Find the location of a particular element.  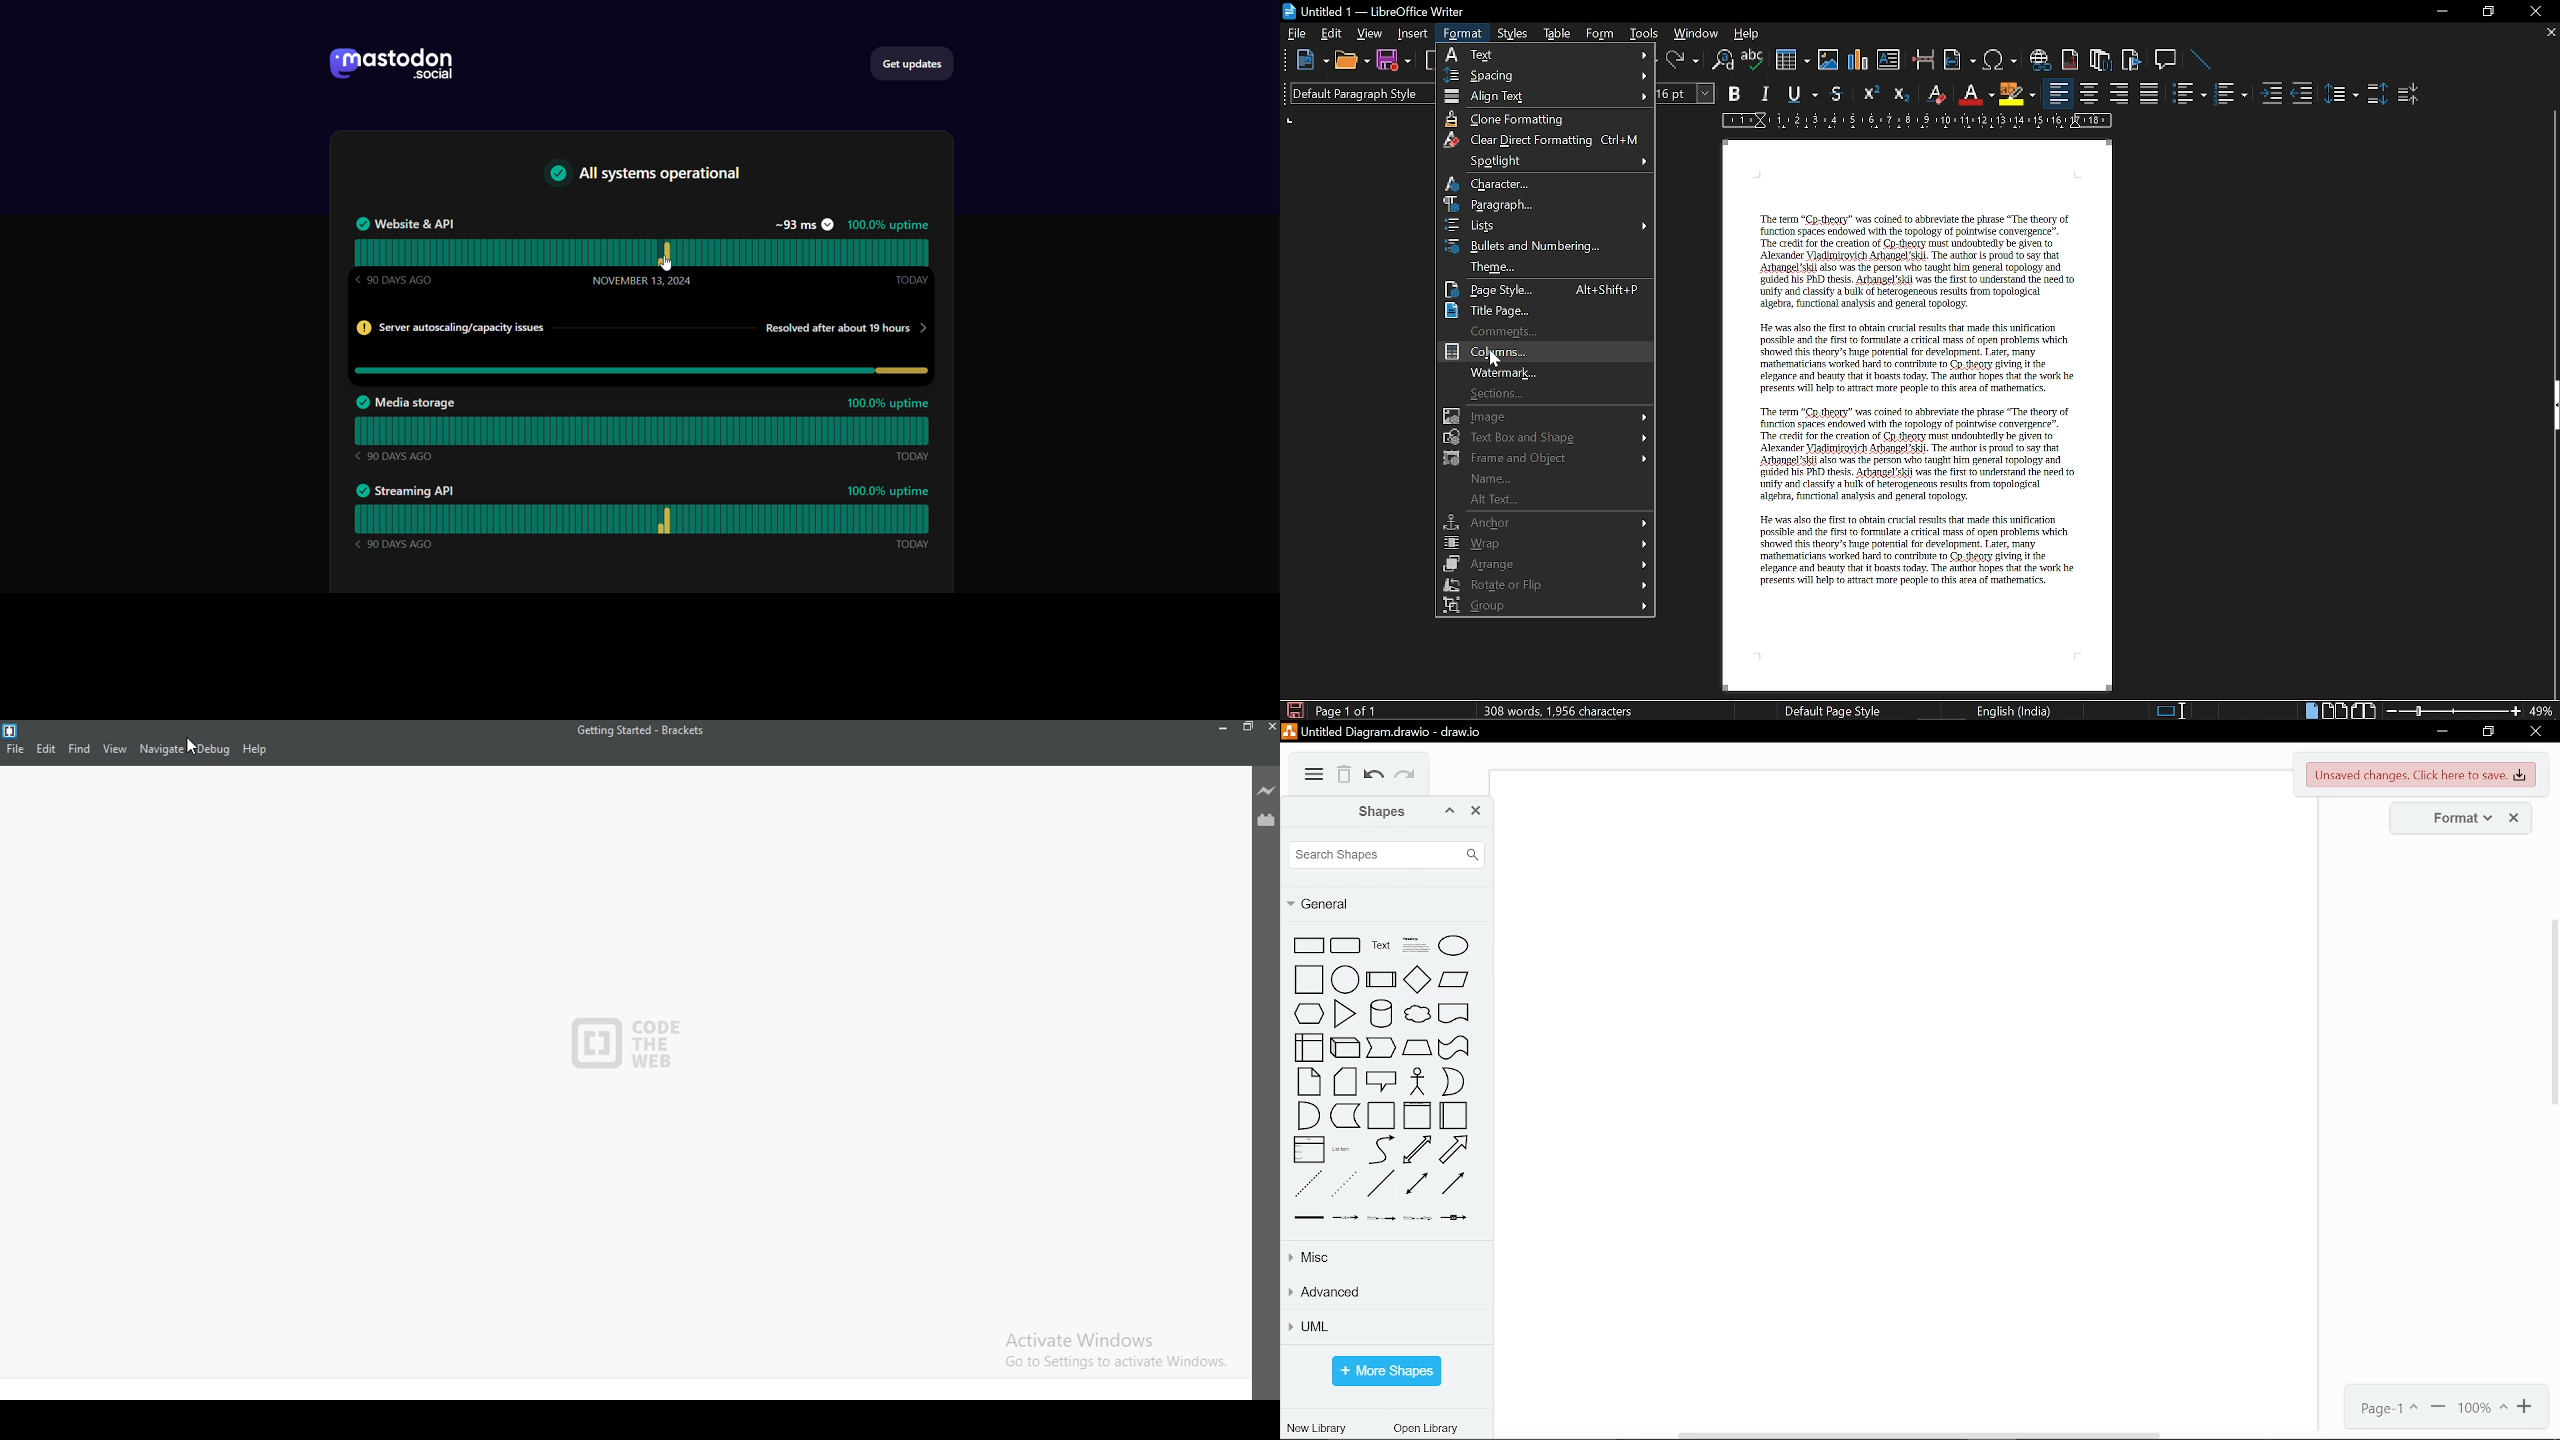

bidirectional arrow is located at coordinates (1418, 1150).